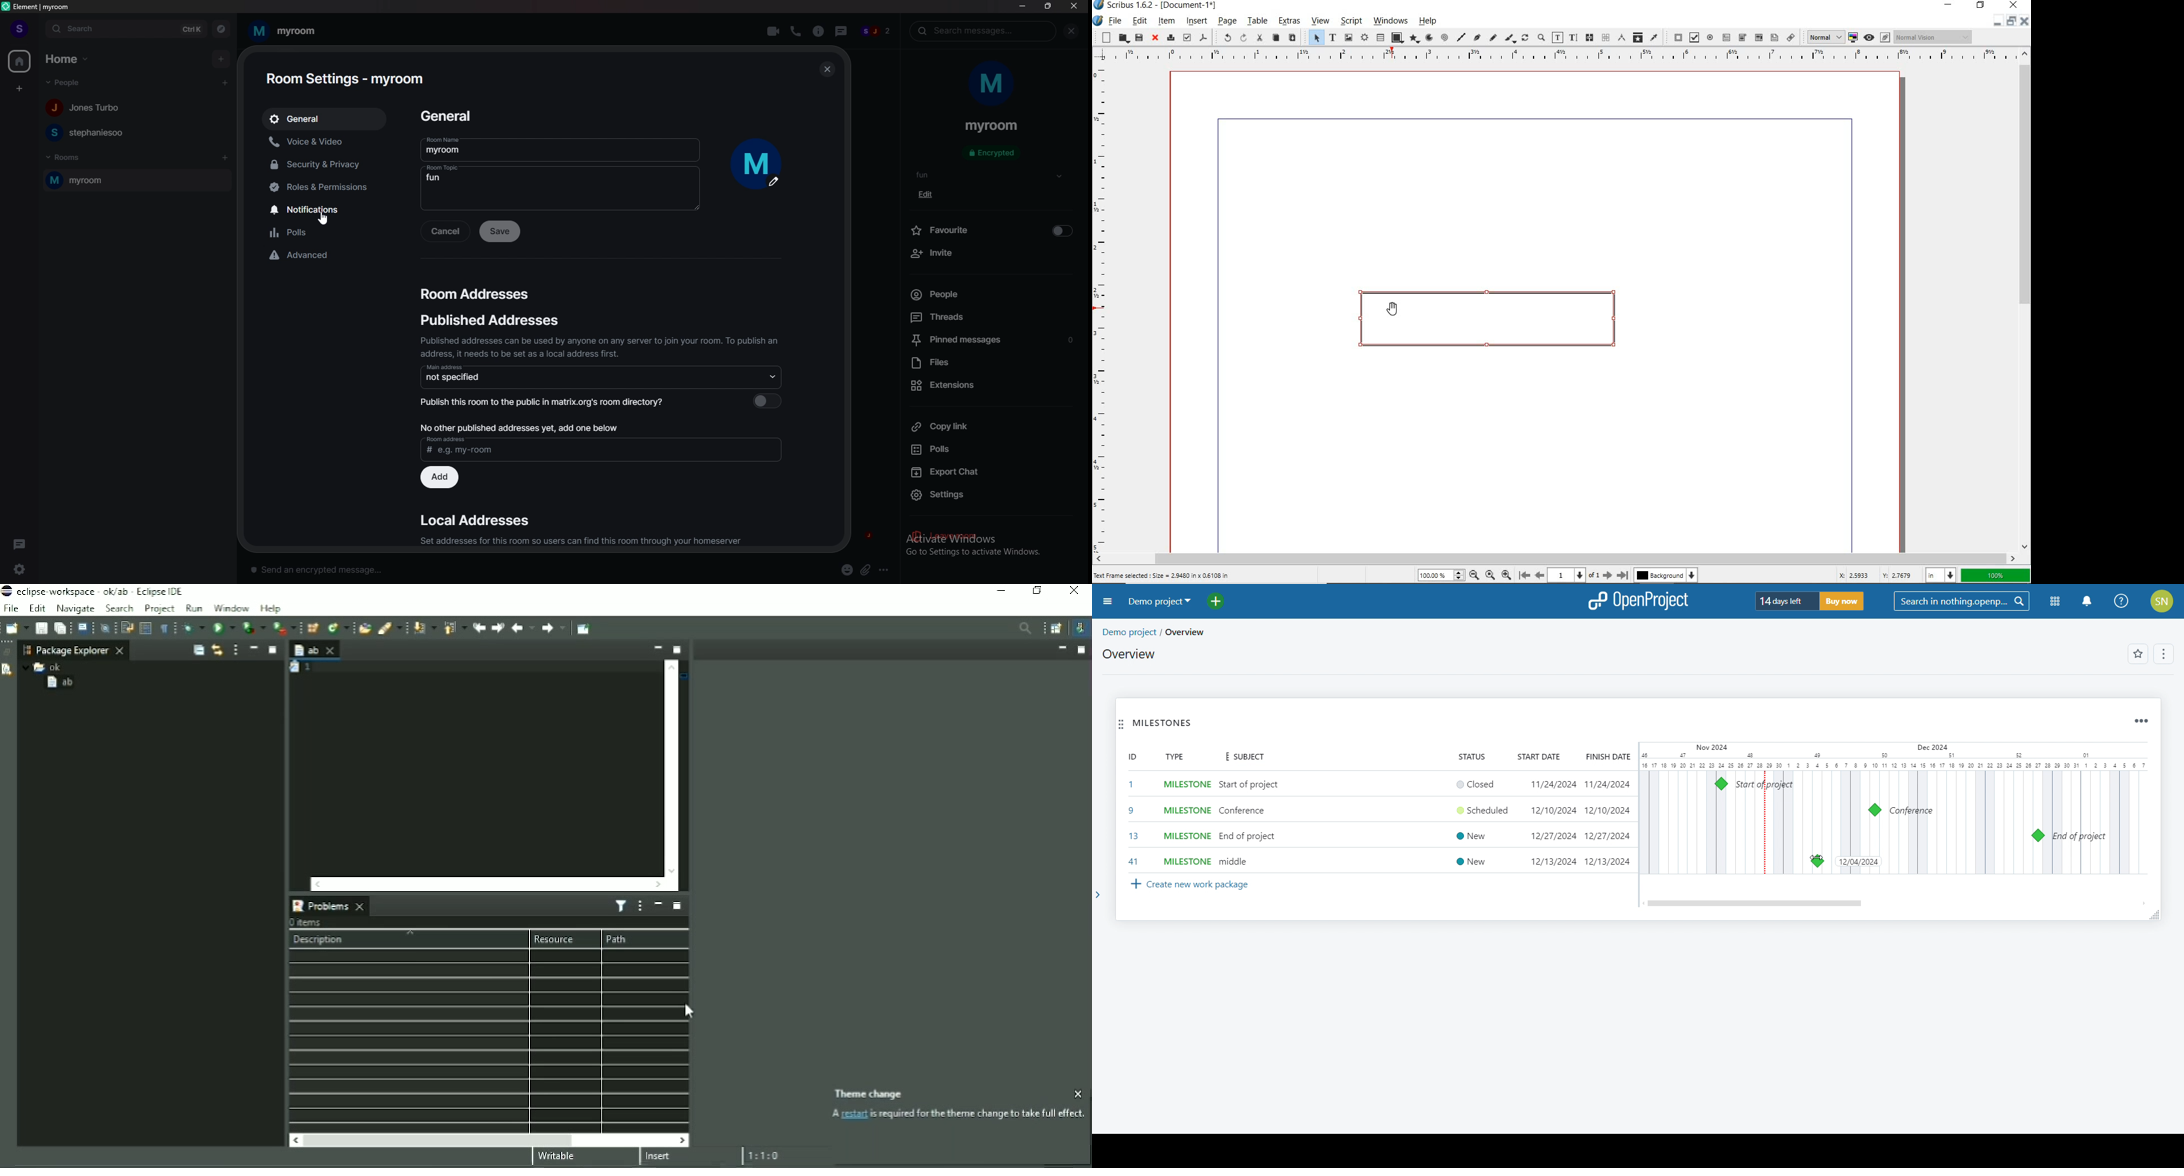 Image resolution: width=2184 pixels, height=1176 pixels. What do you see at coordinates (1413, 39) in the screenshot?
I see `polygon` at bounding box center [1413, 39].